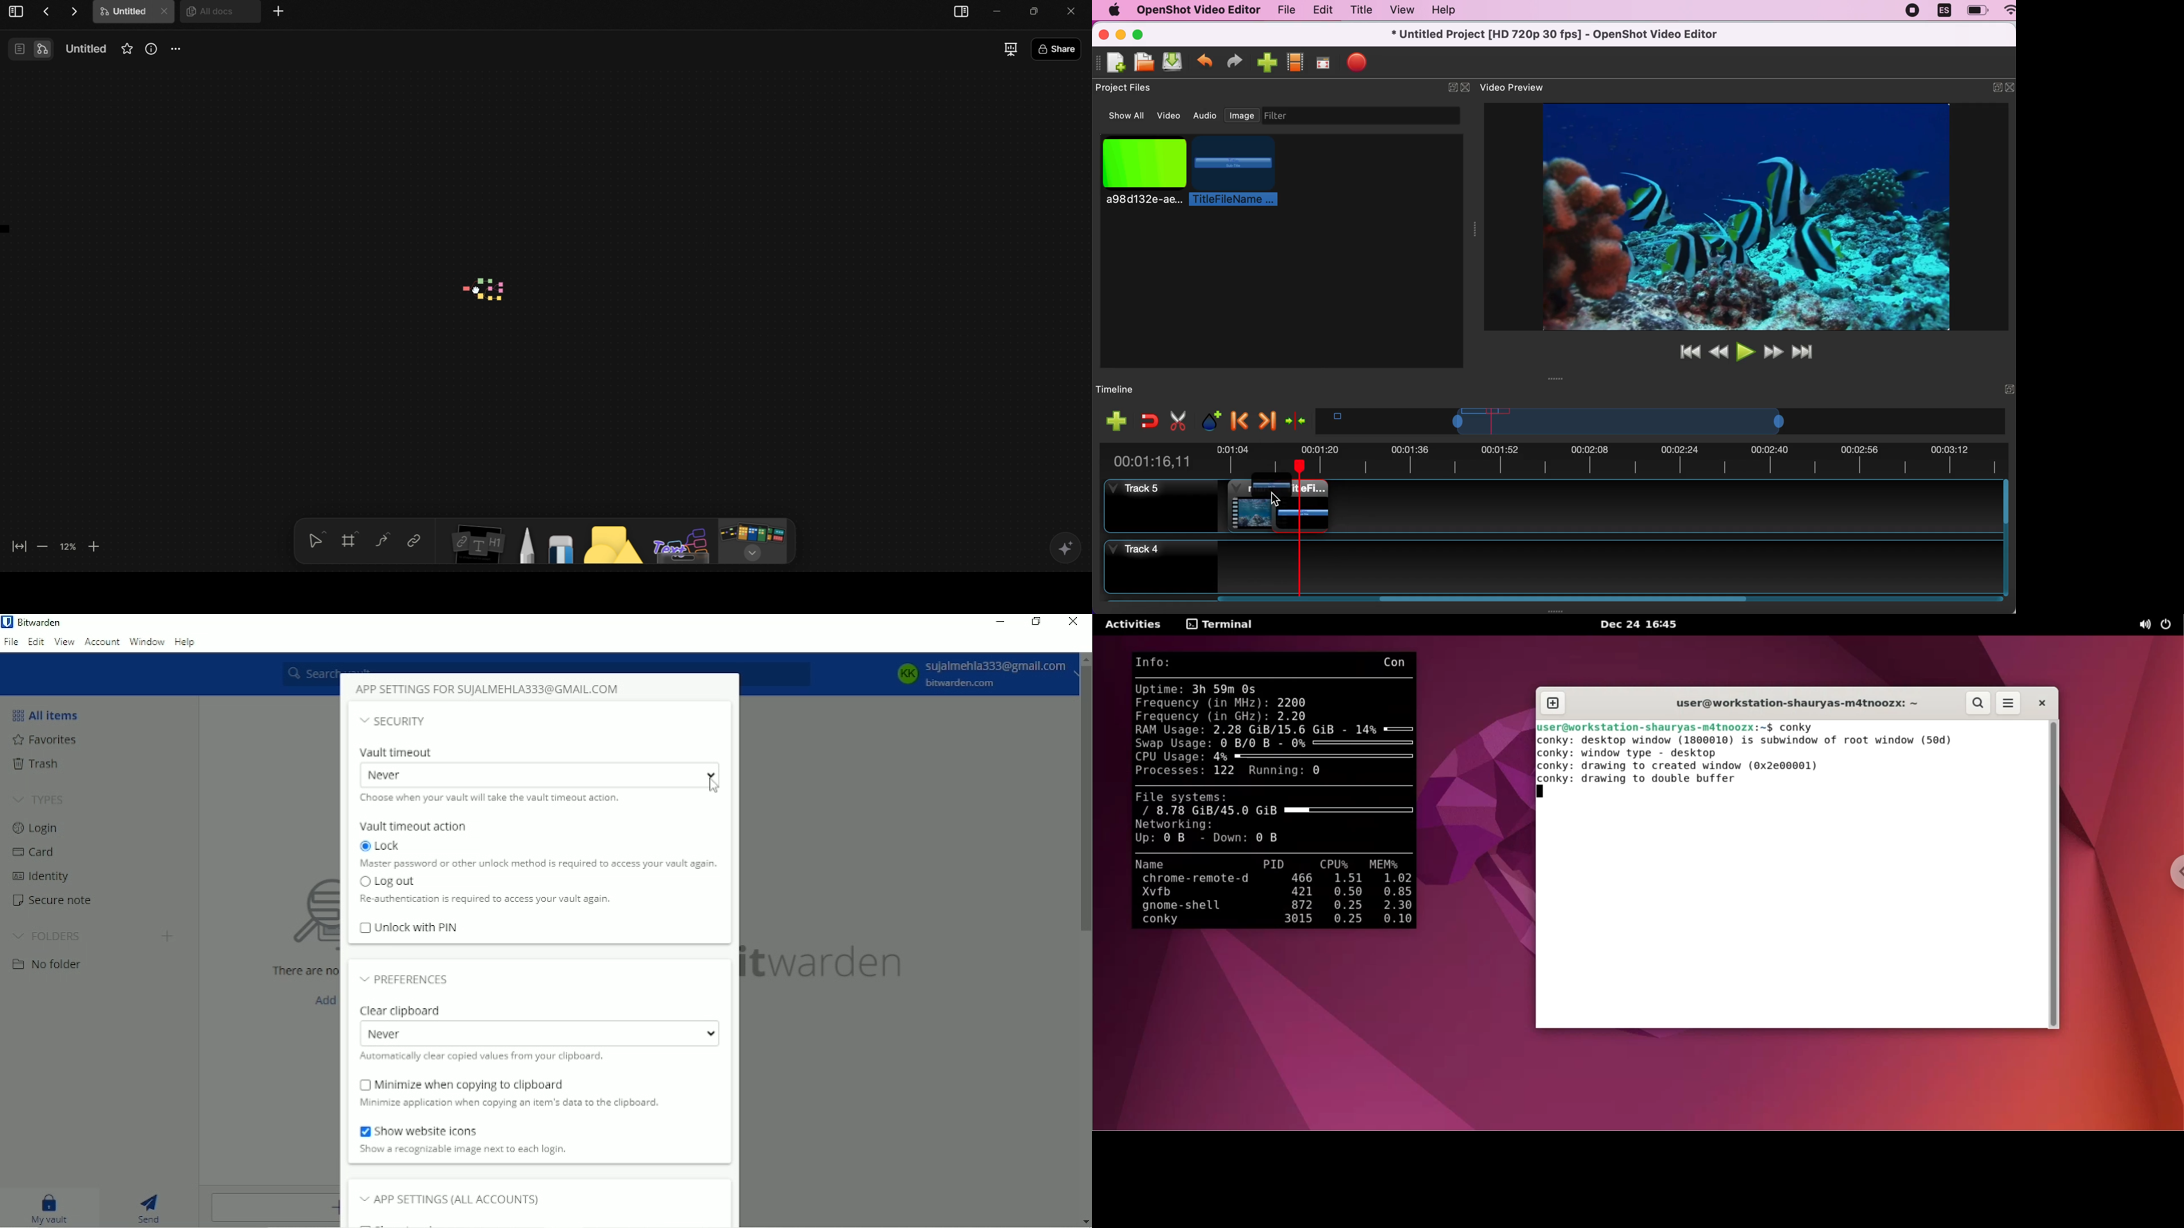 This screenshot has width=2184, height=1232. What do you see at coordinates (1913, 12) in the screenshot?
I see `recording stopped` at bounding box center [1913, 12].